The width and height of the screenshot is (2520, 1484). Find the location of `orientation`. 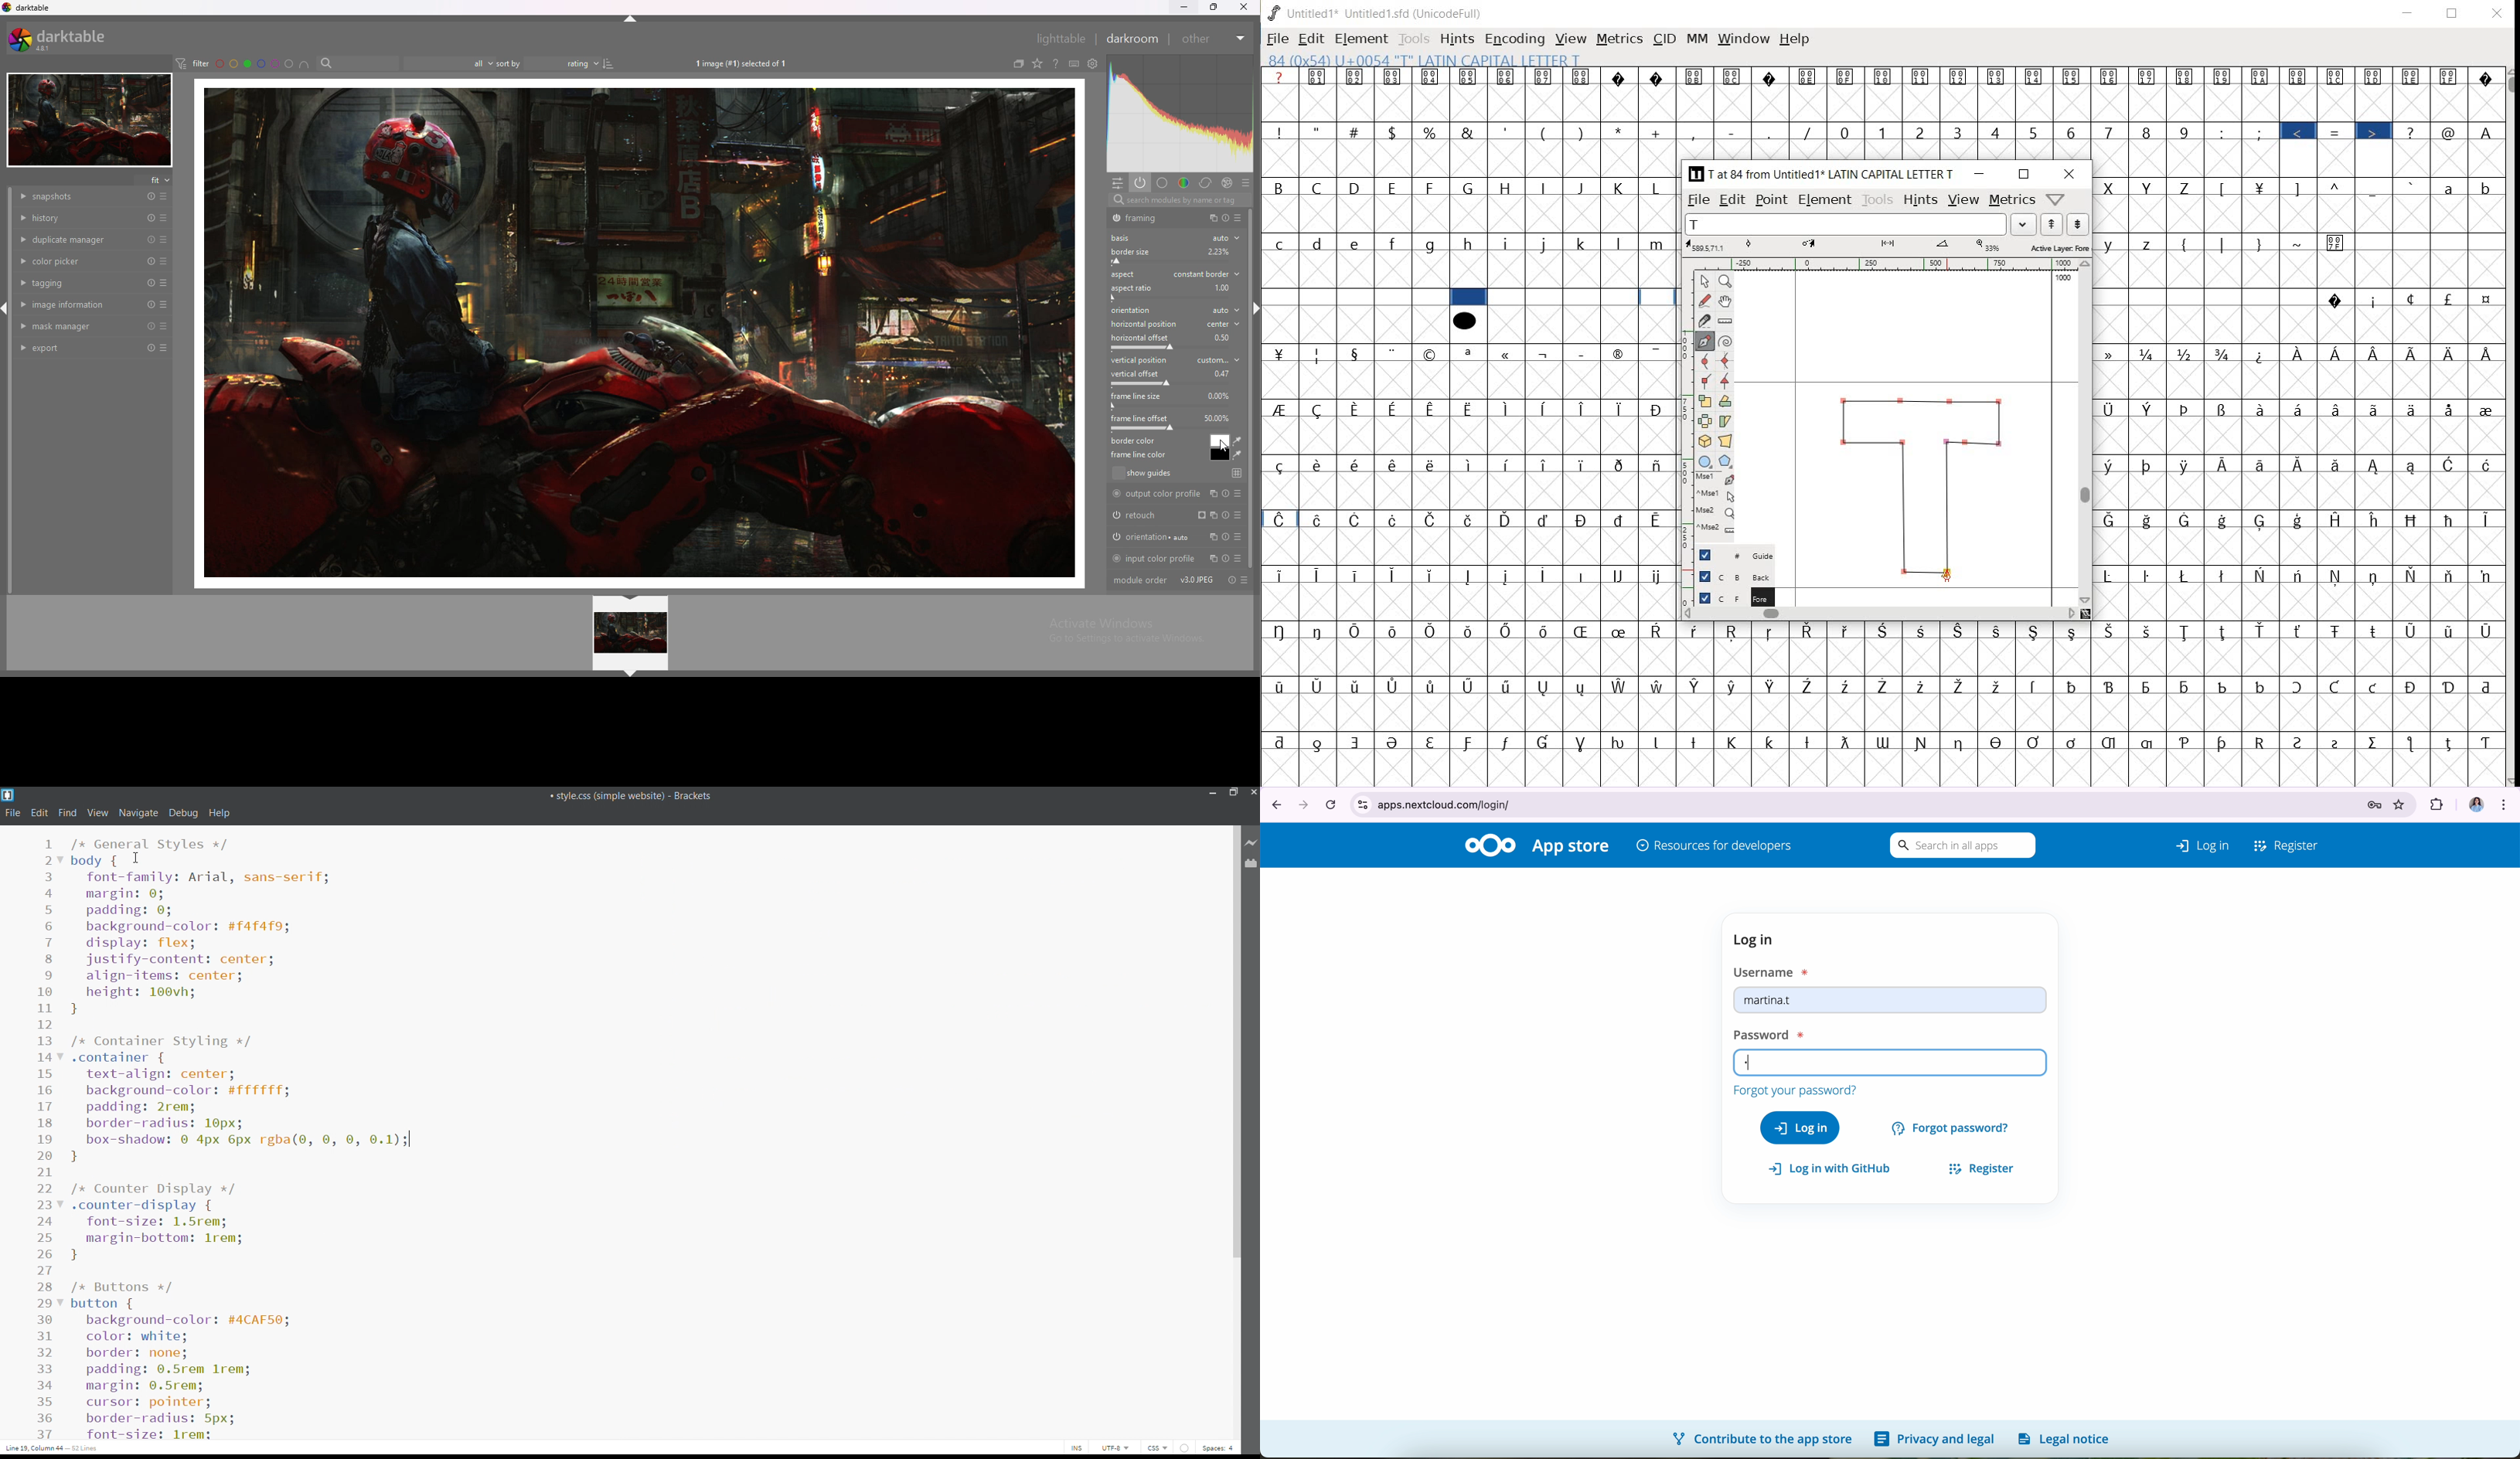

orientation is located at coordinates (1175, 537).